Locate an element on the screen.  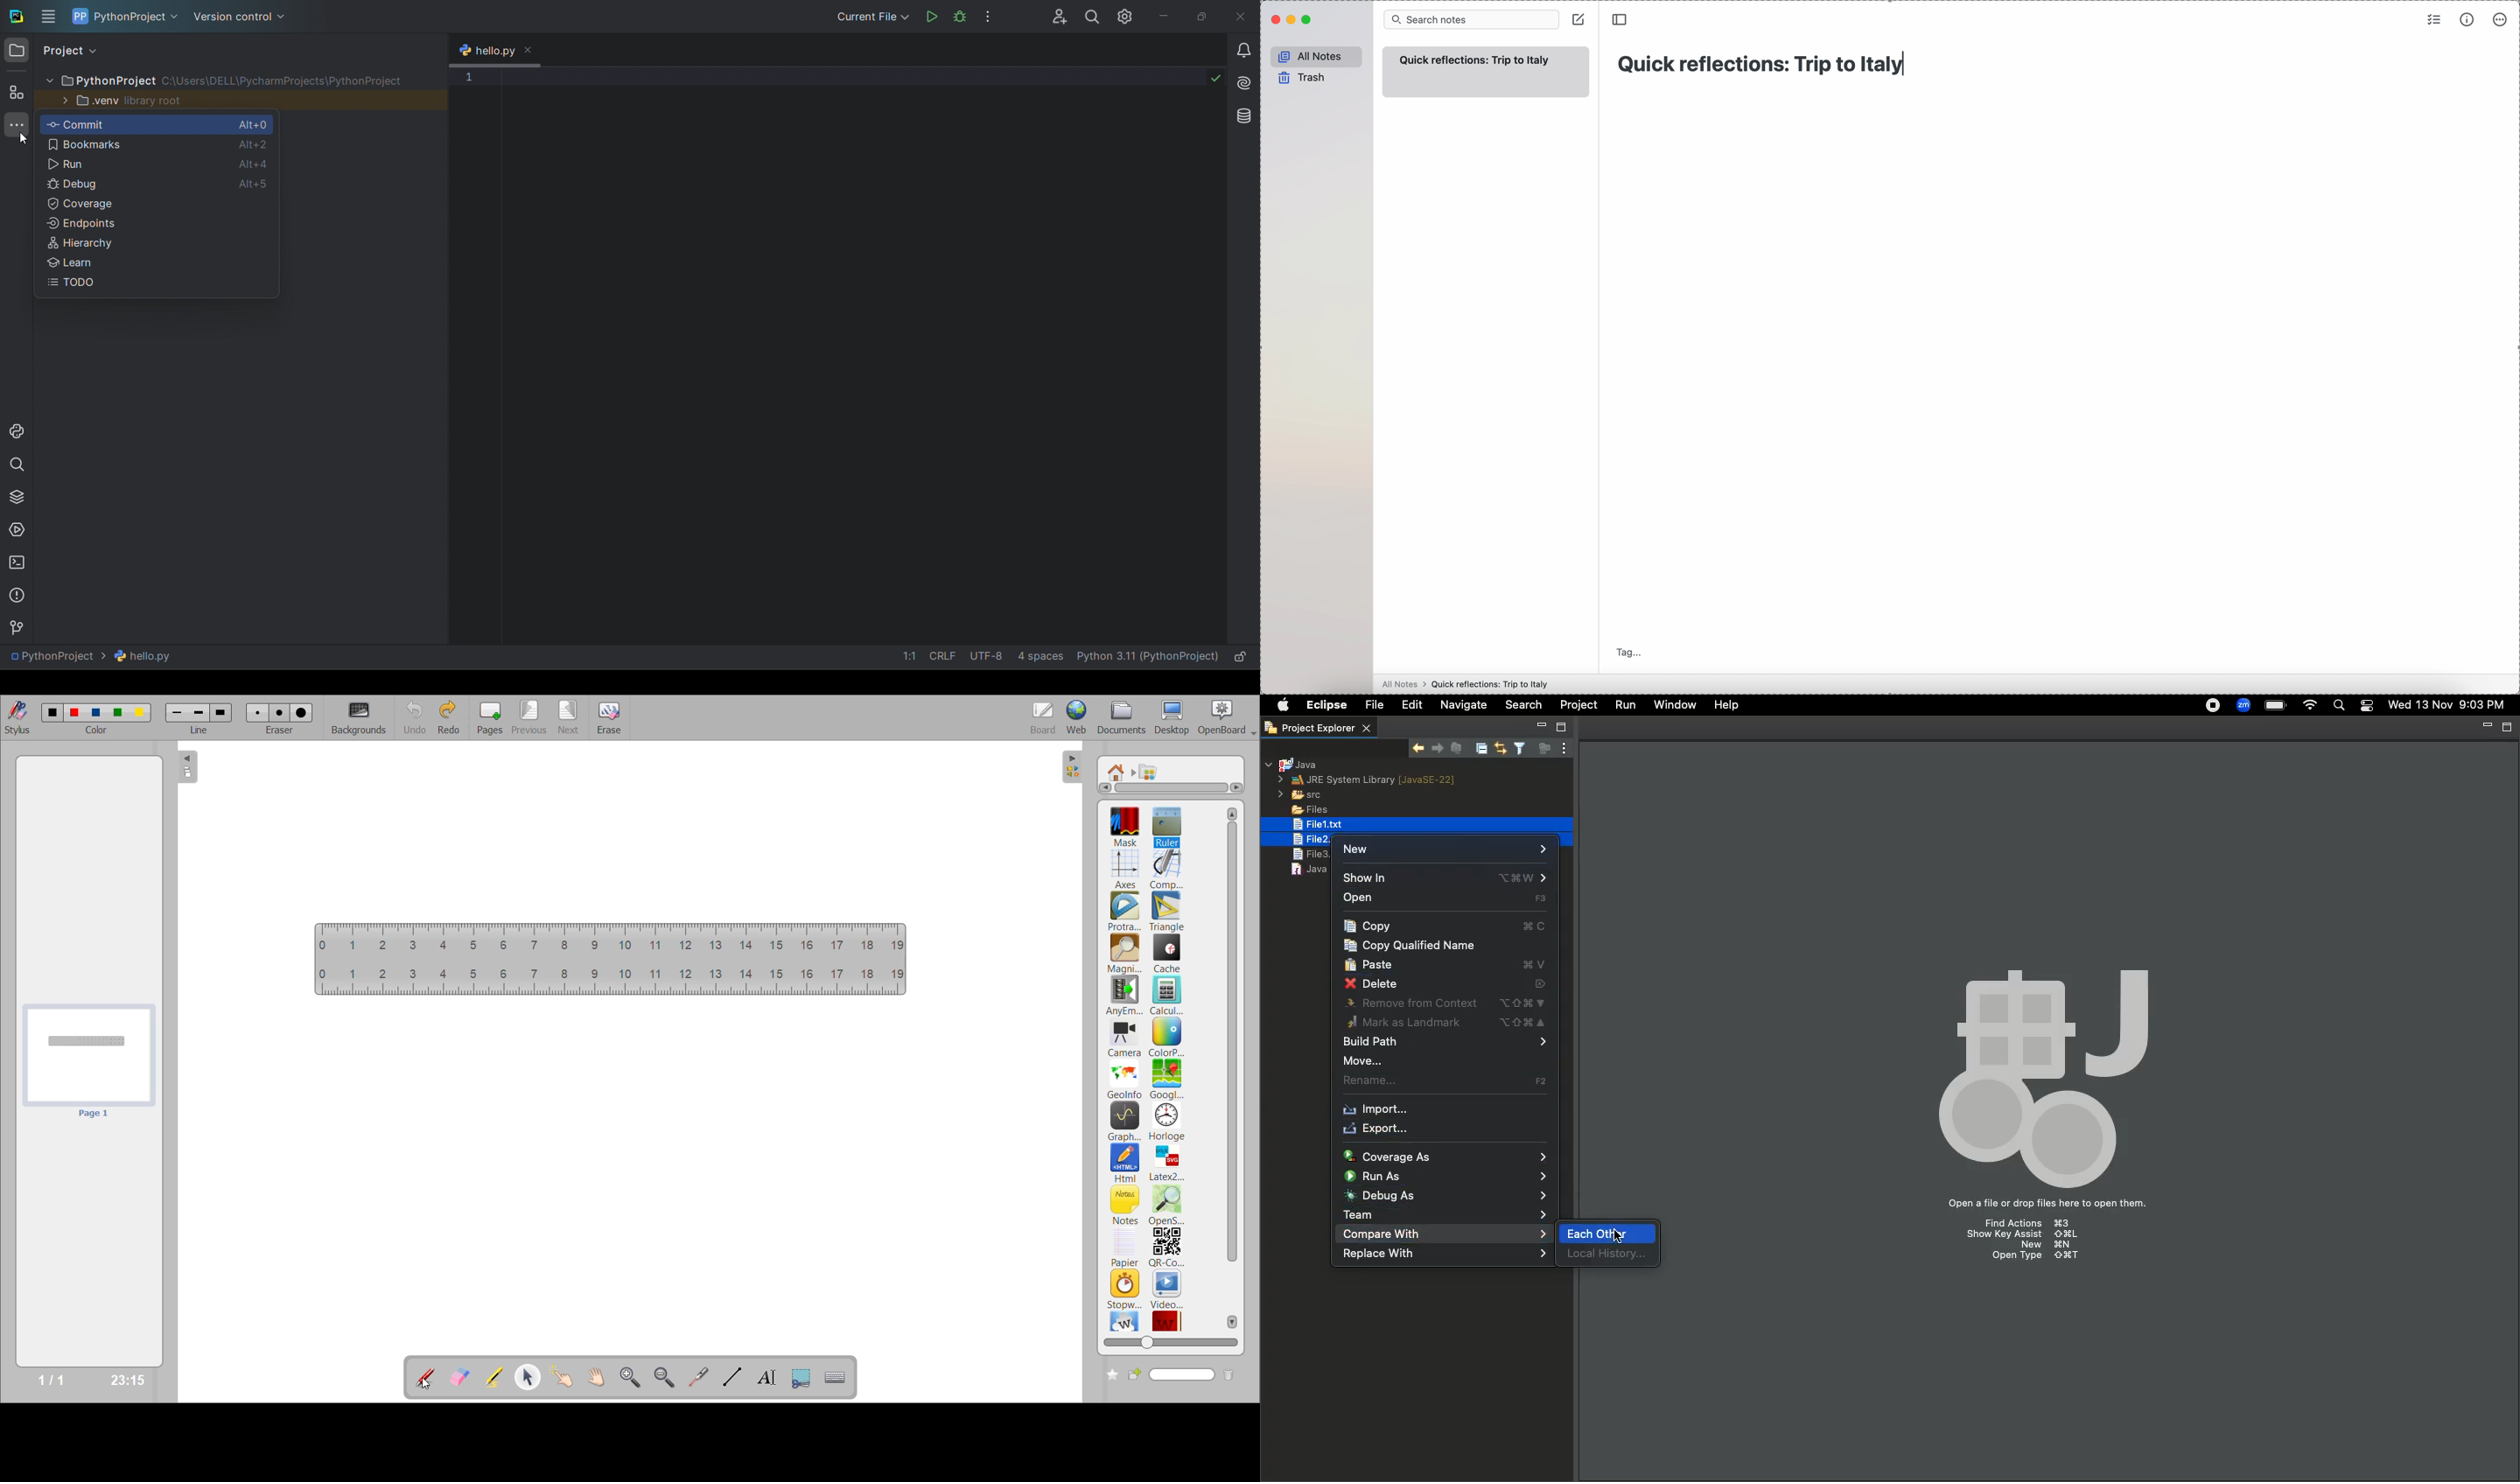
board is located at coordinates (1045, 717).